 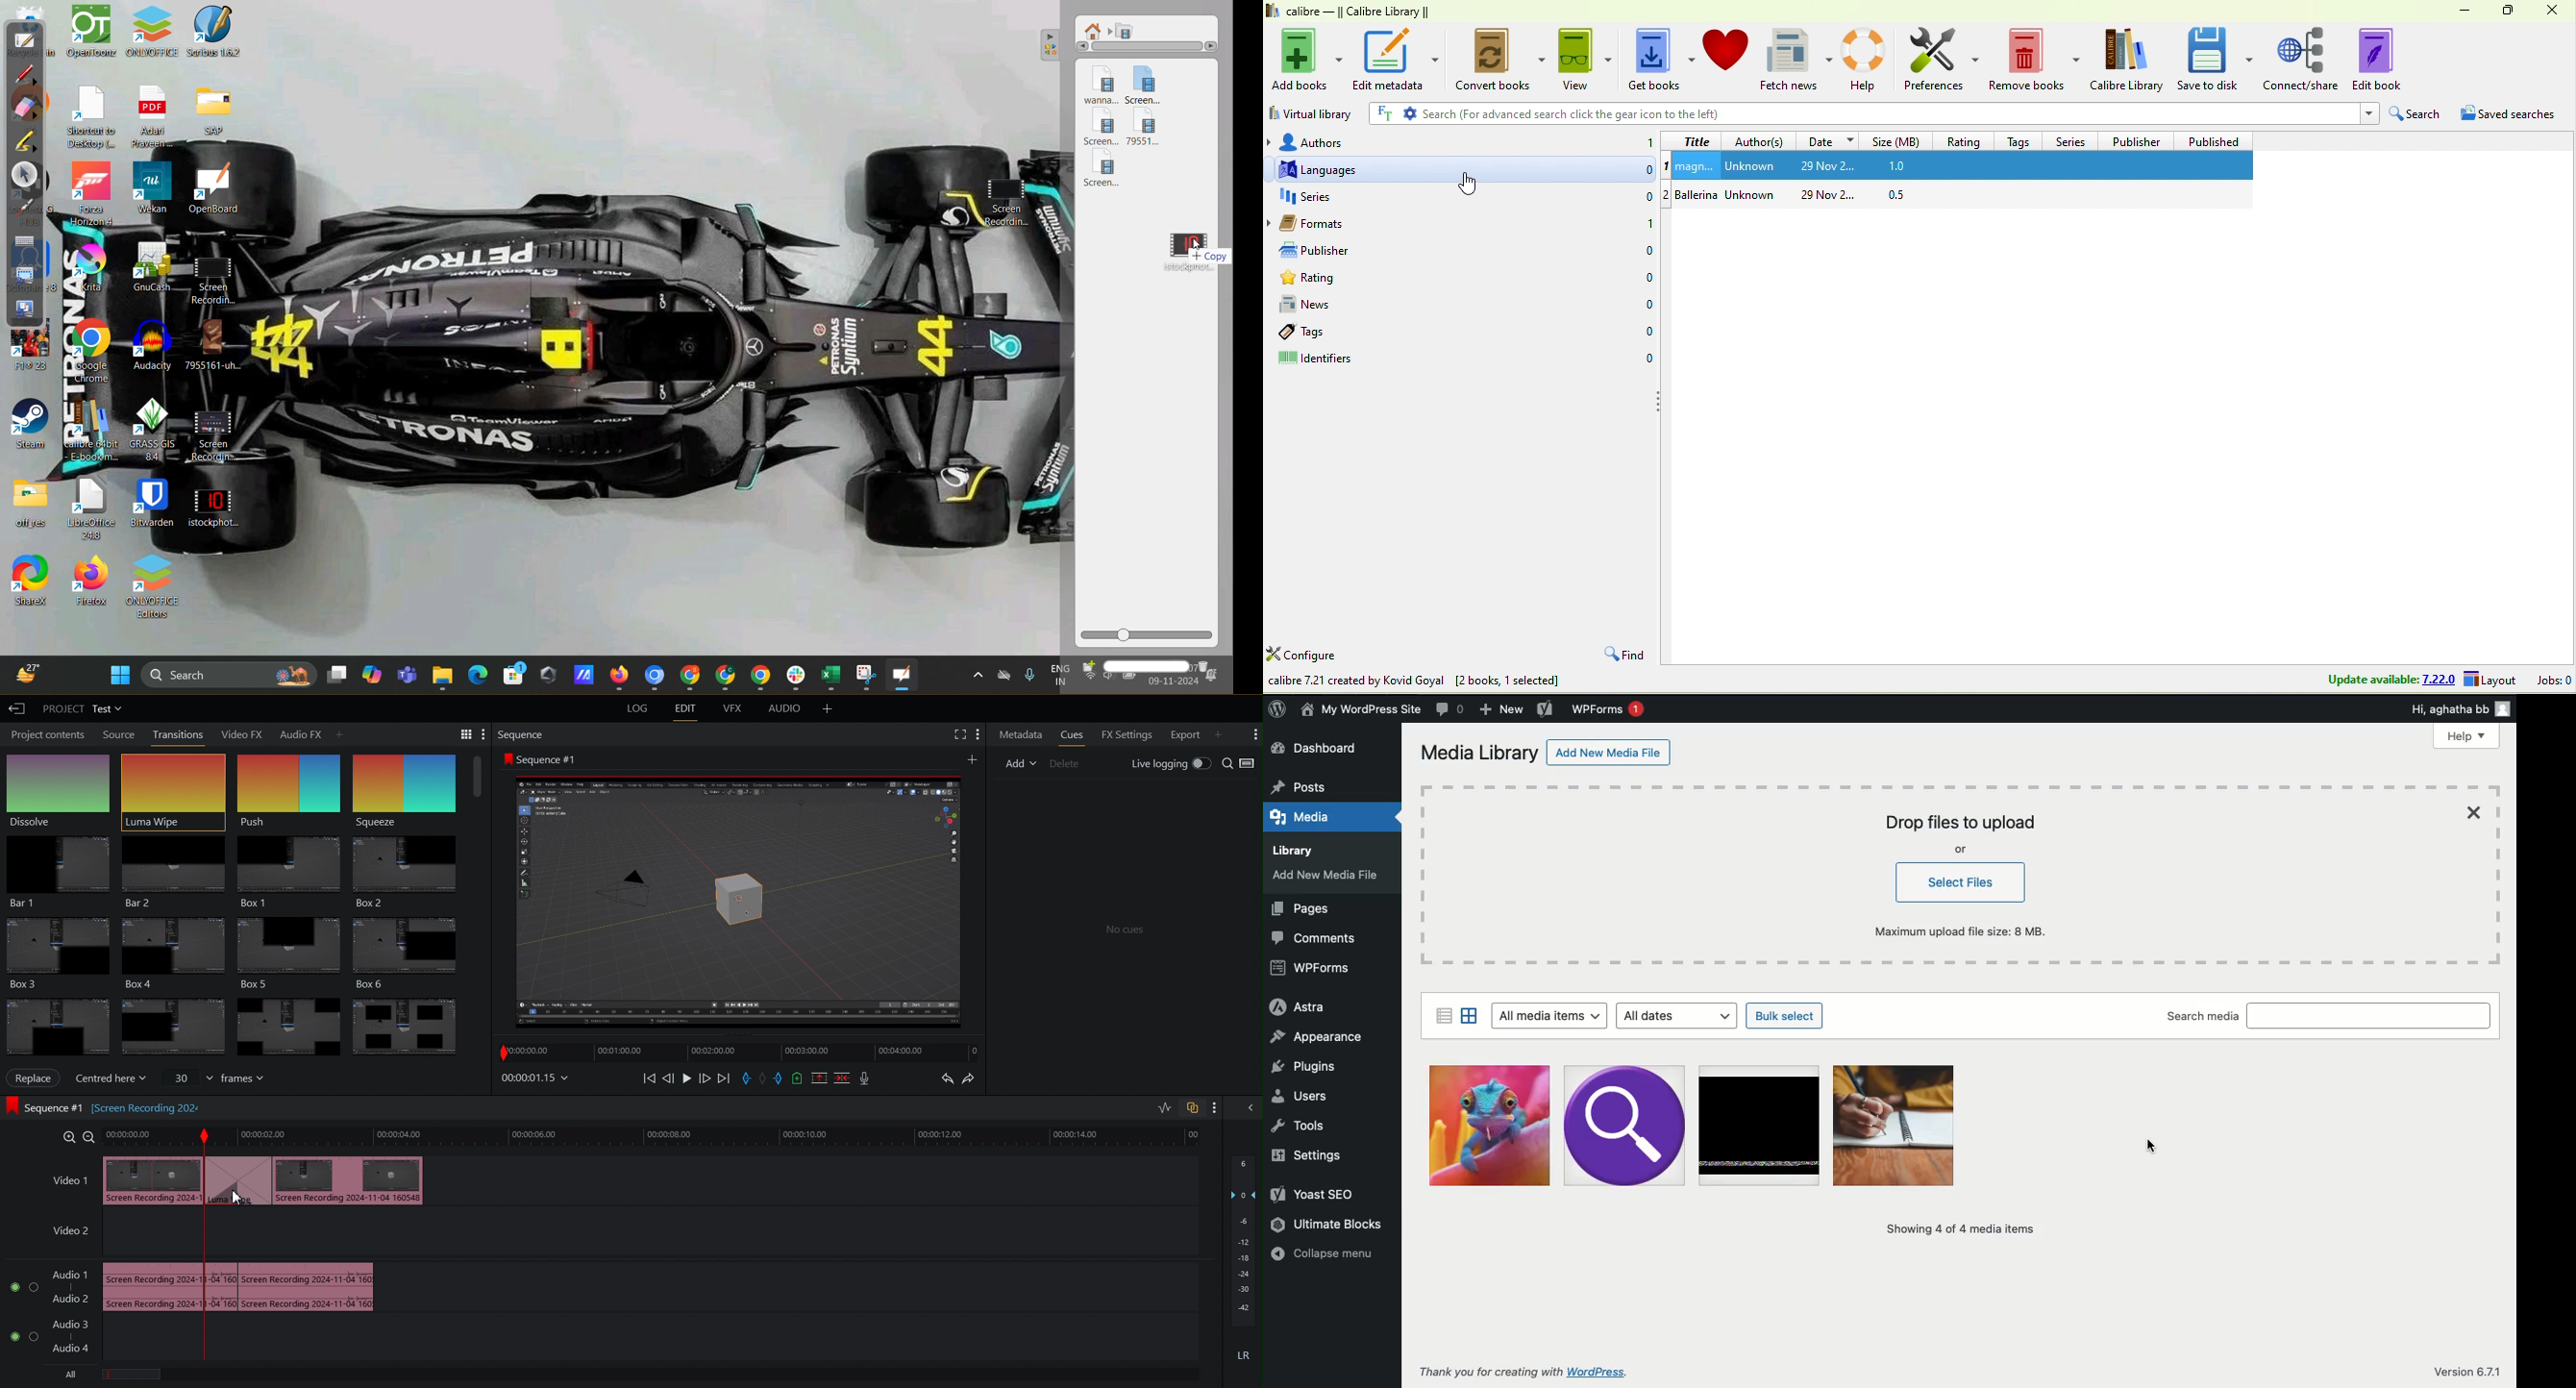 I want to click on All media items, so click(x=1548, y=1017).